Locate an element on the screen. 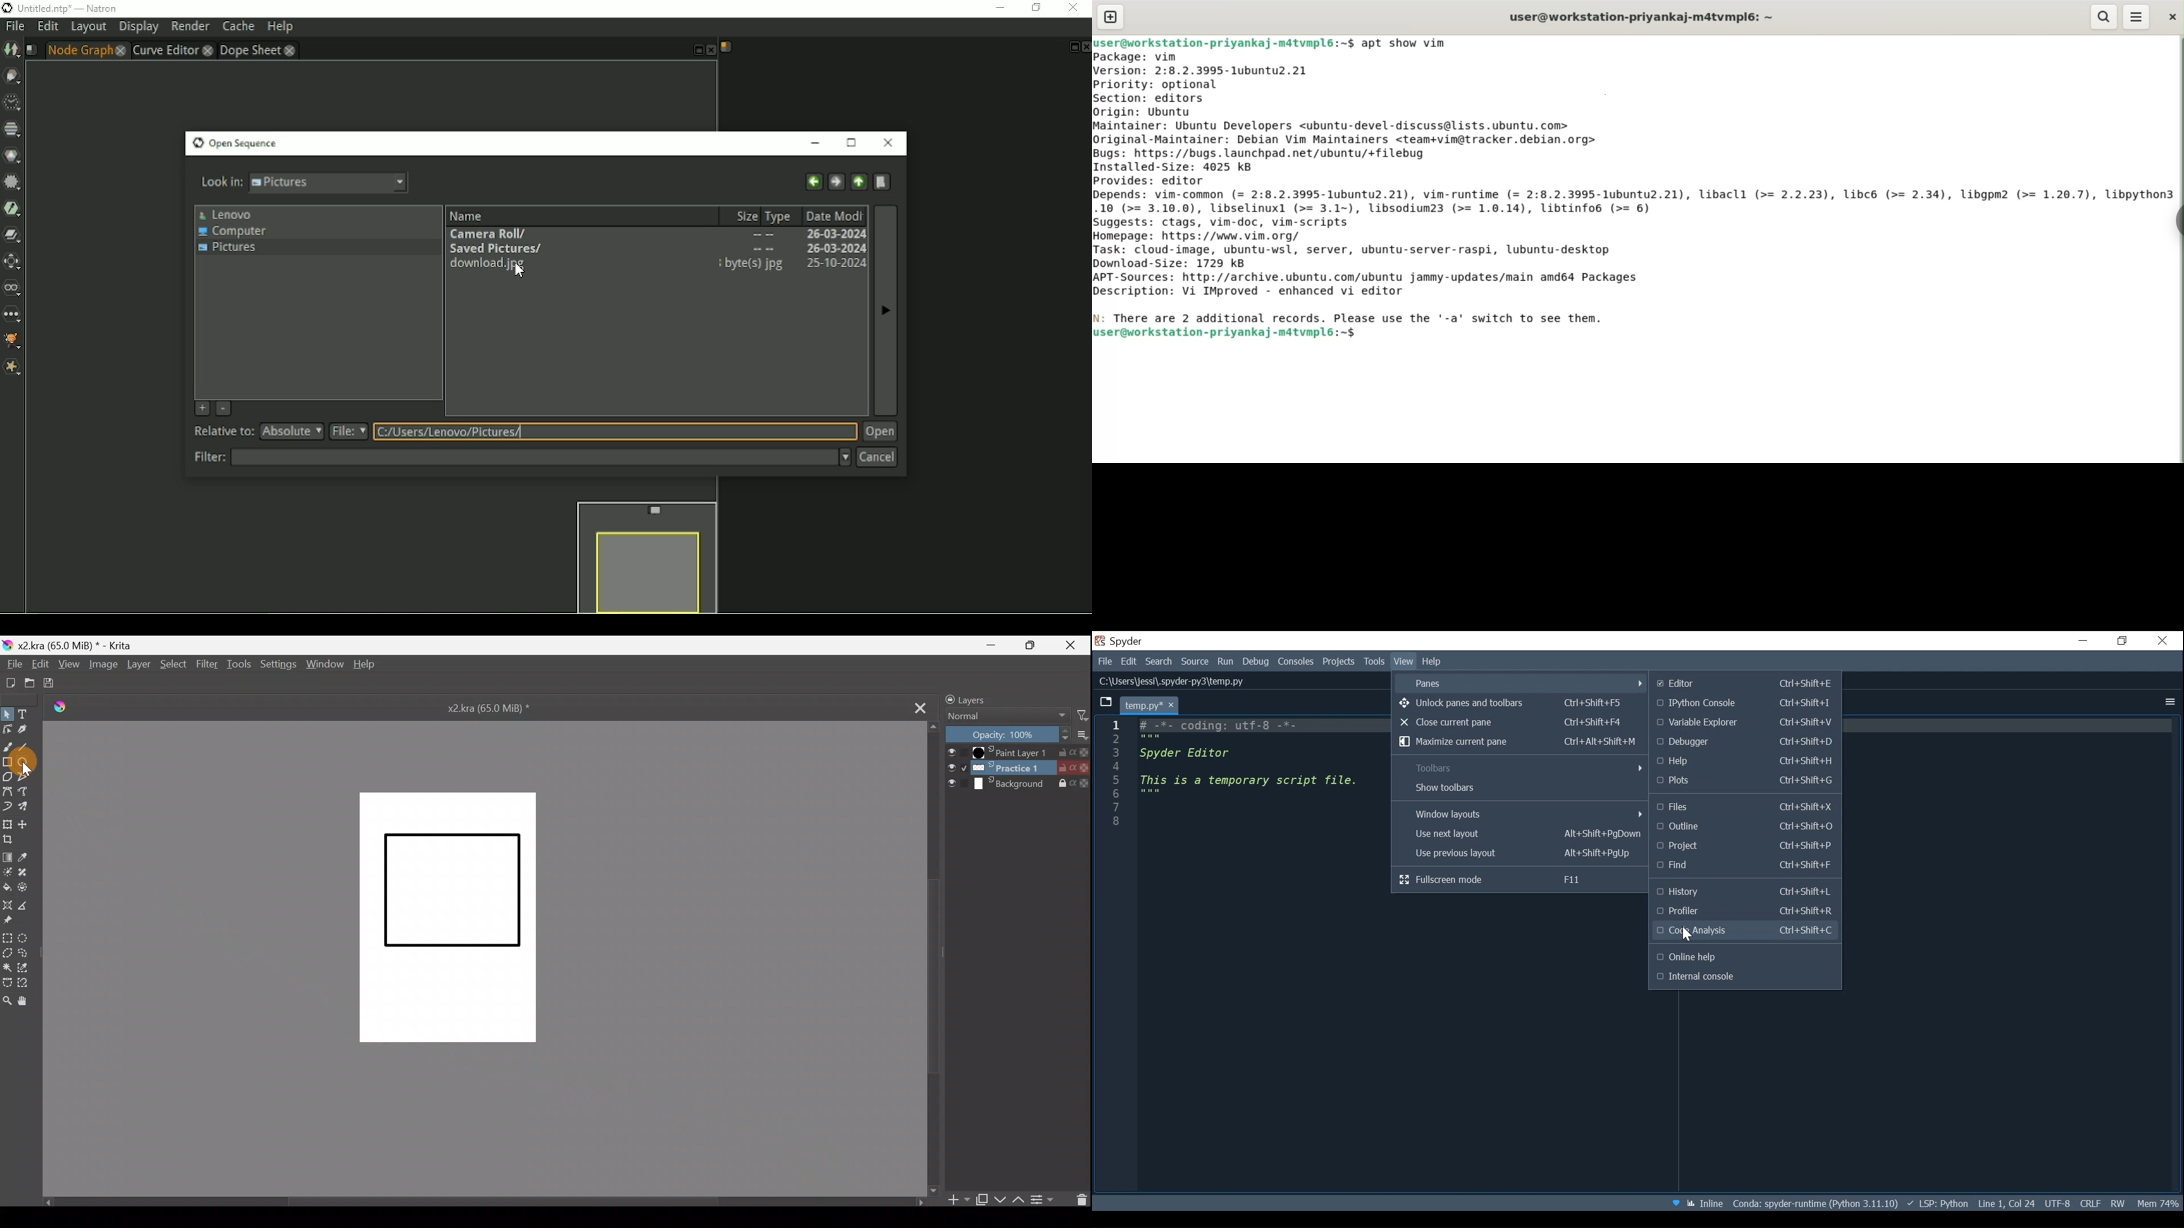 Image resolution: width=2184 pixels, height=1232 pixels. Freehand path tool is located at coordinates (26, 793).